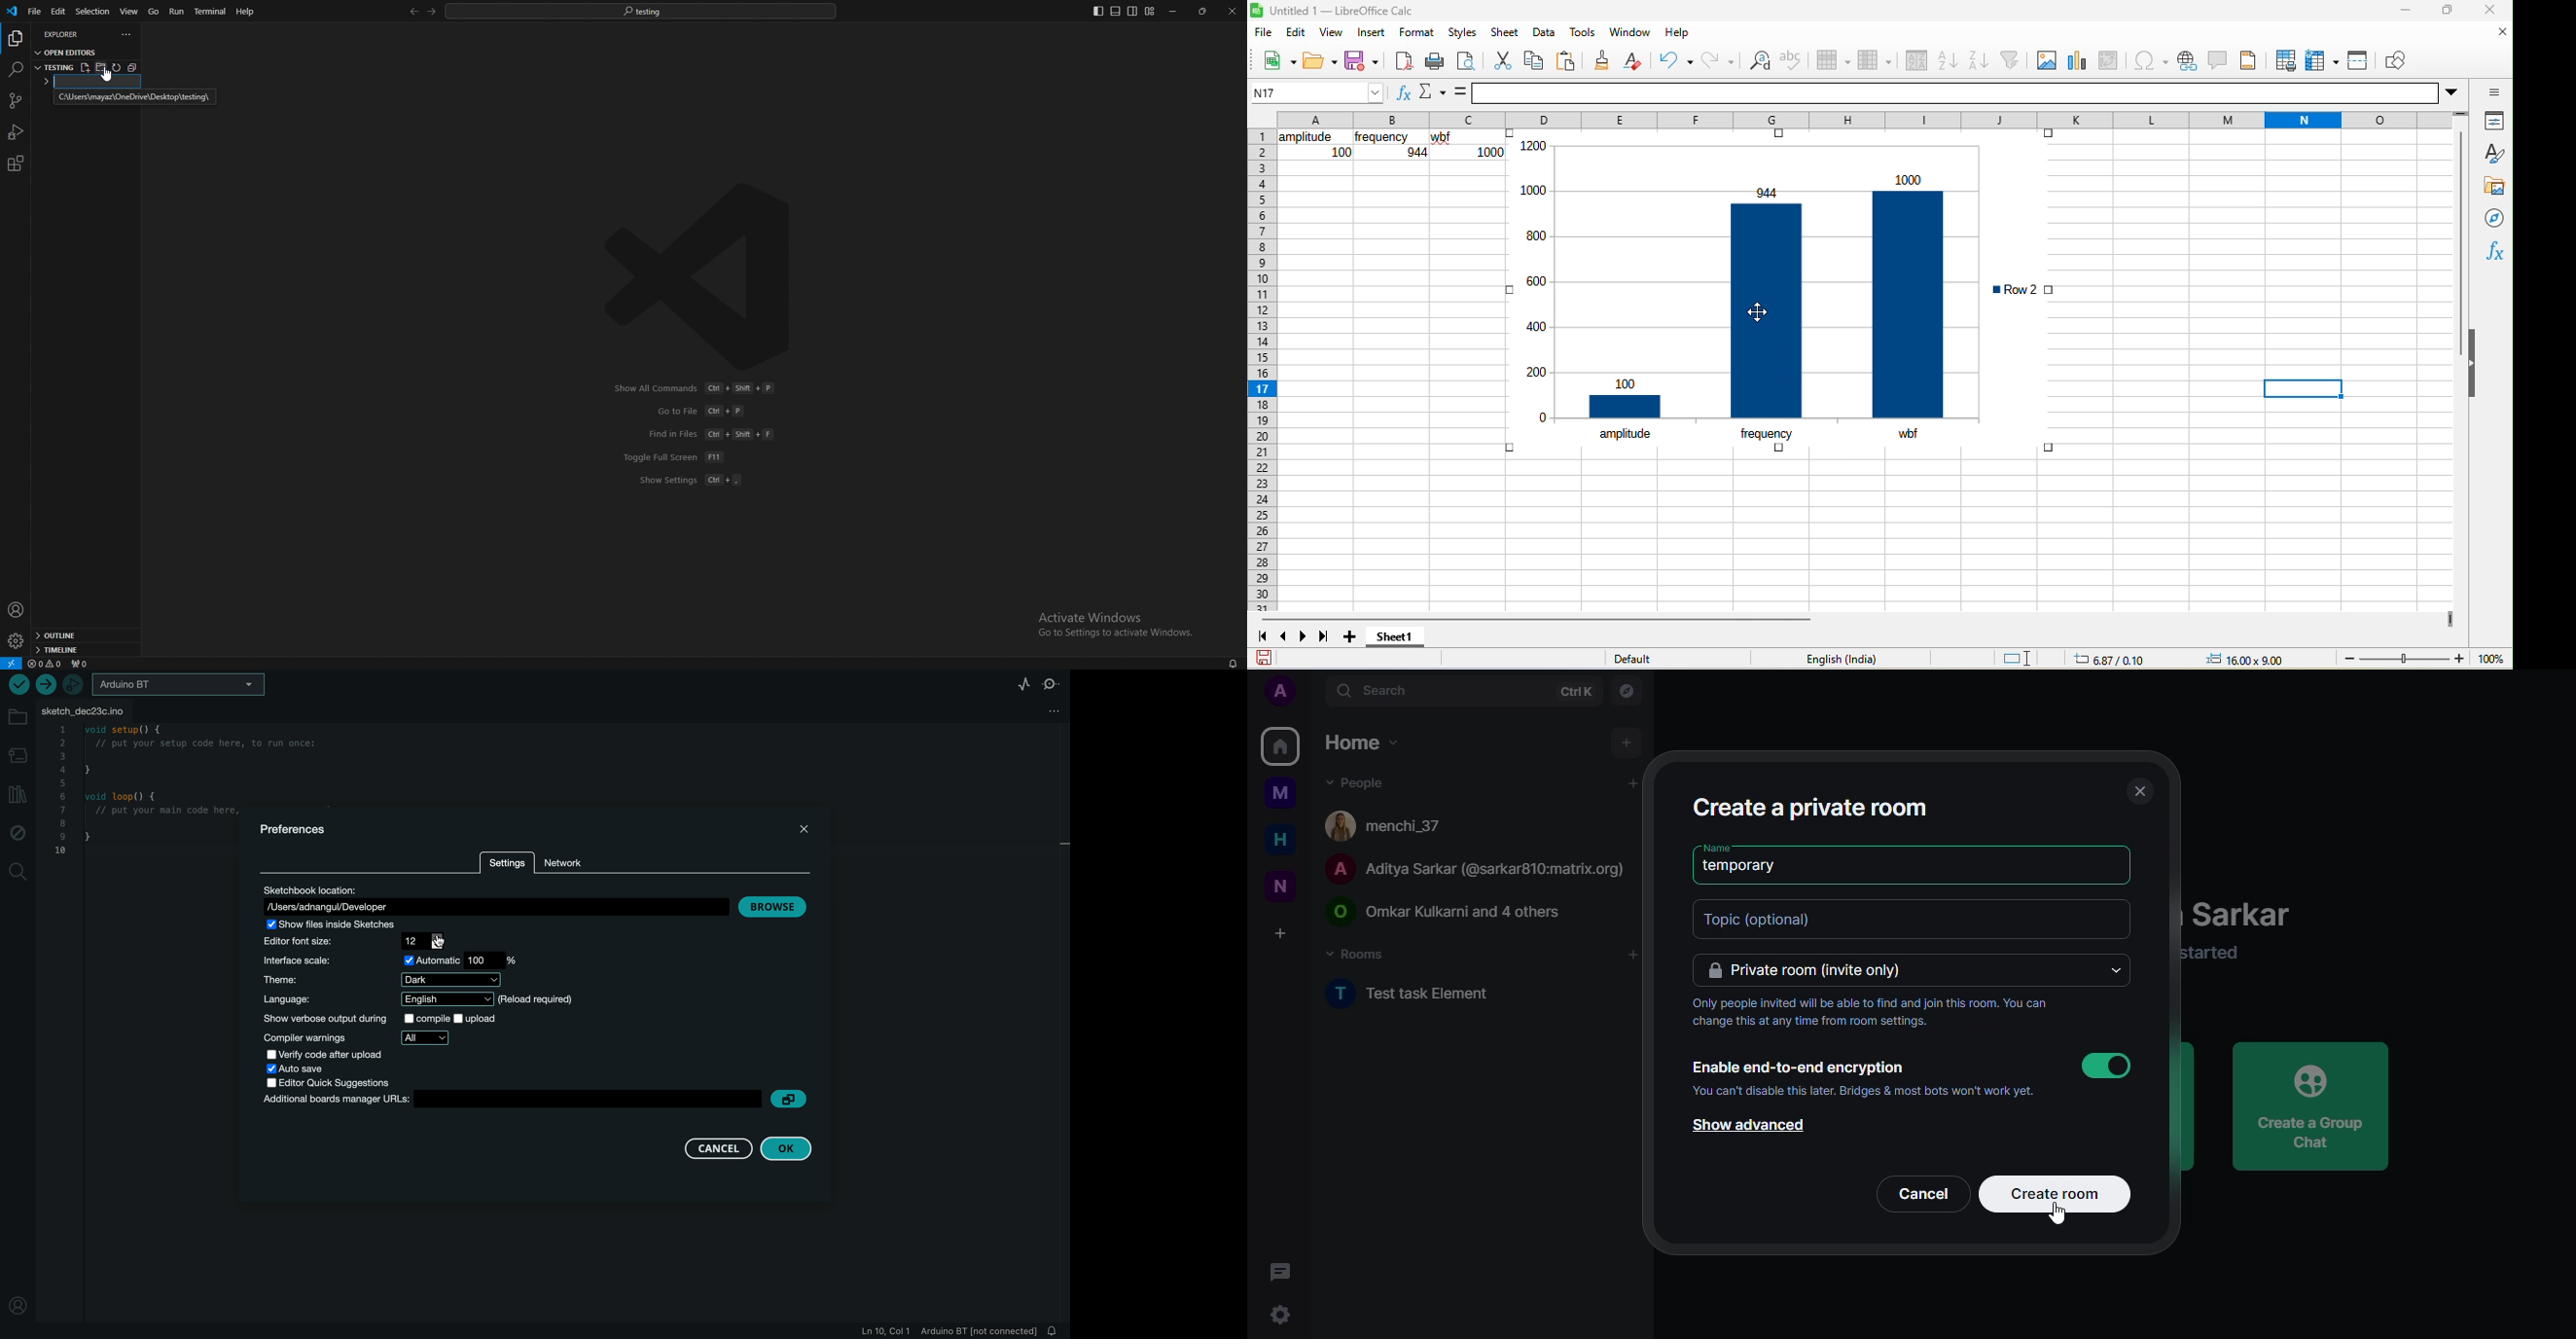  I want to click on vscode, so click(13, 11).